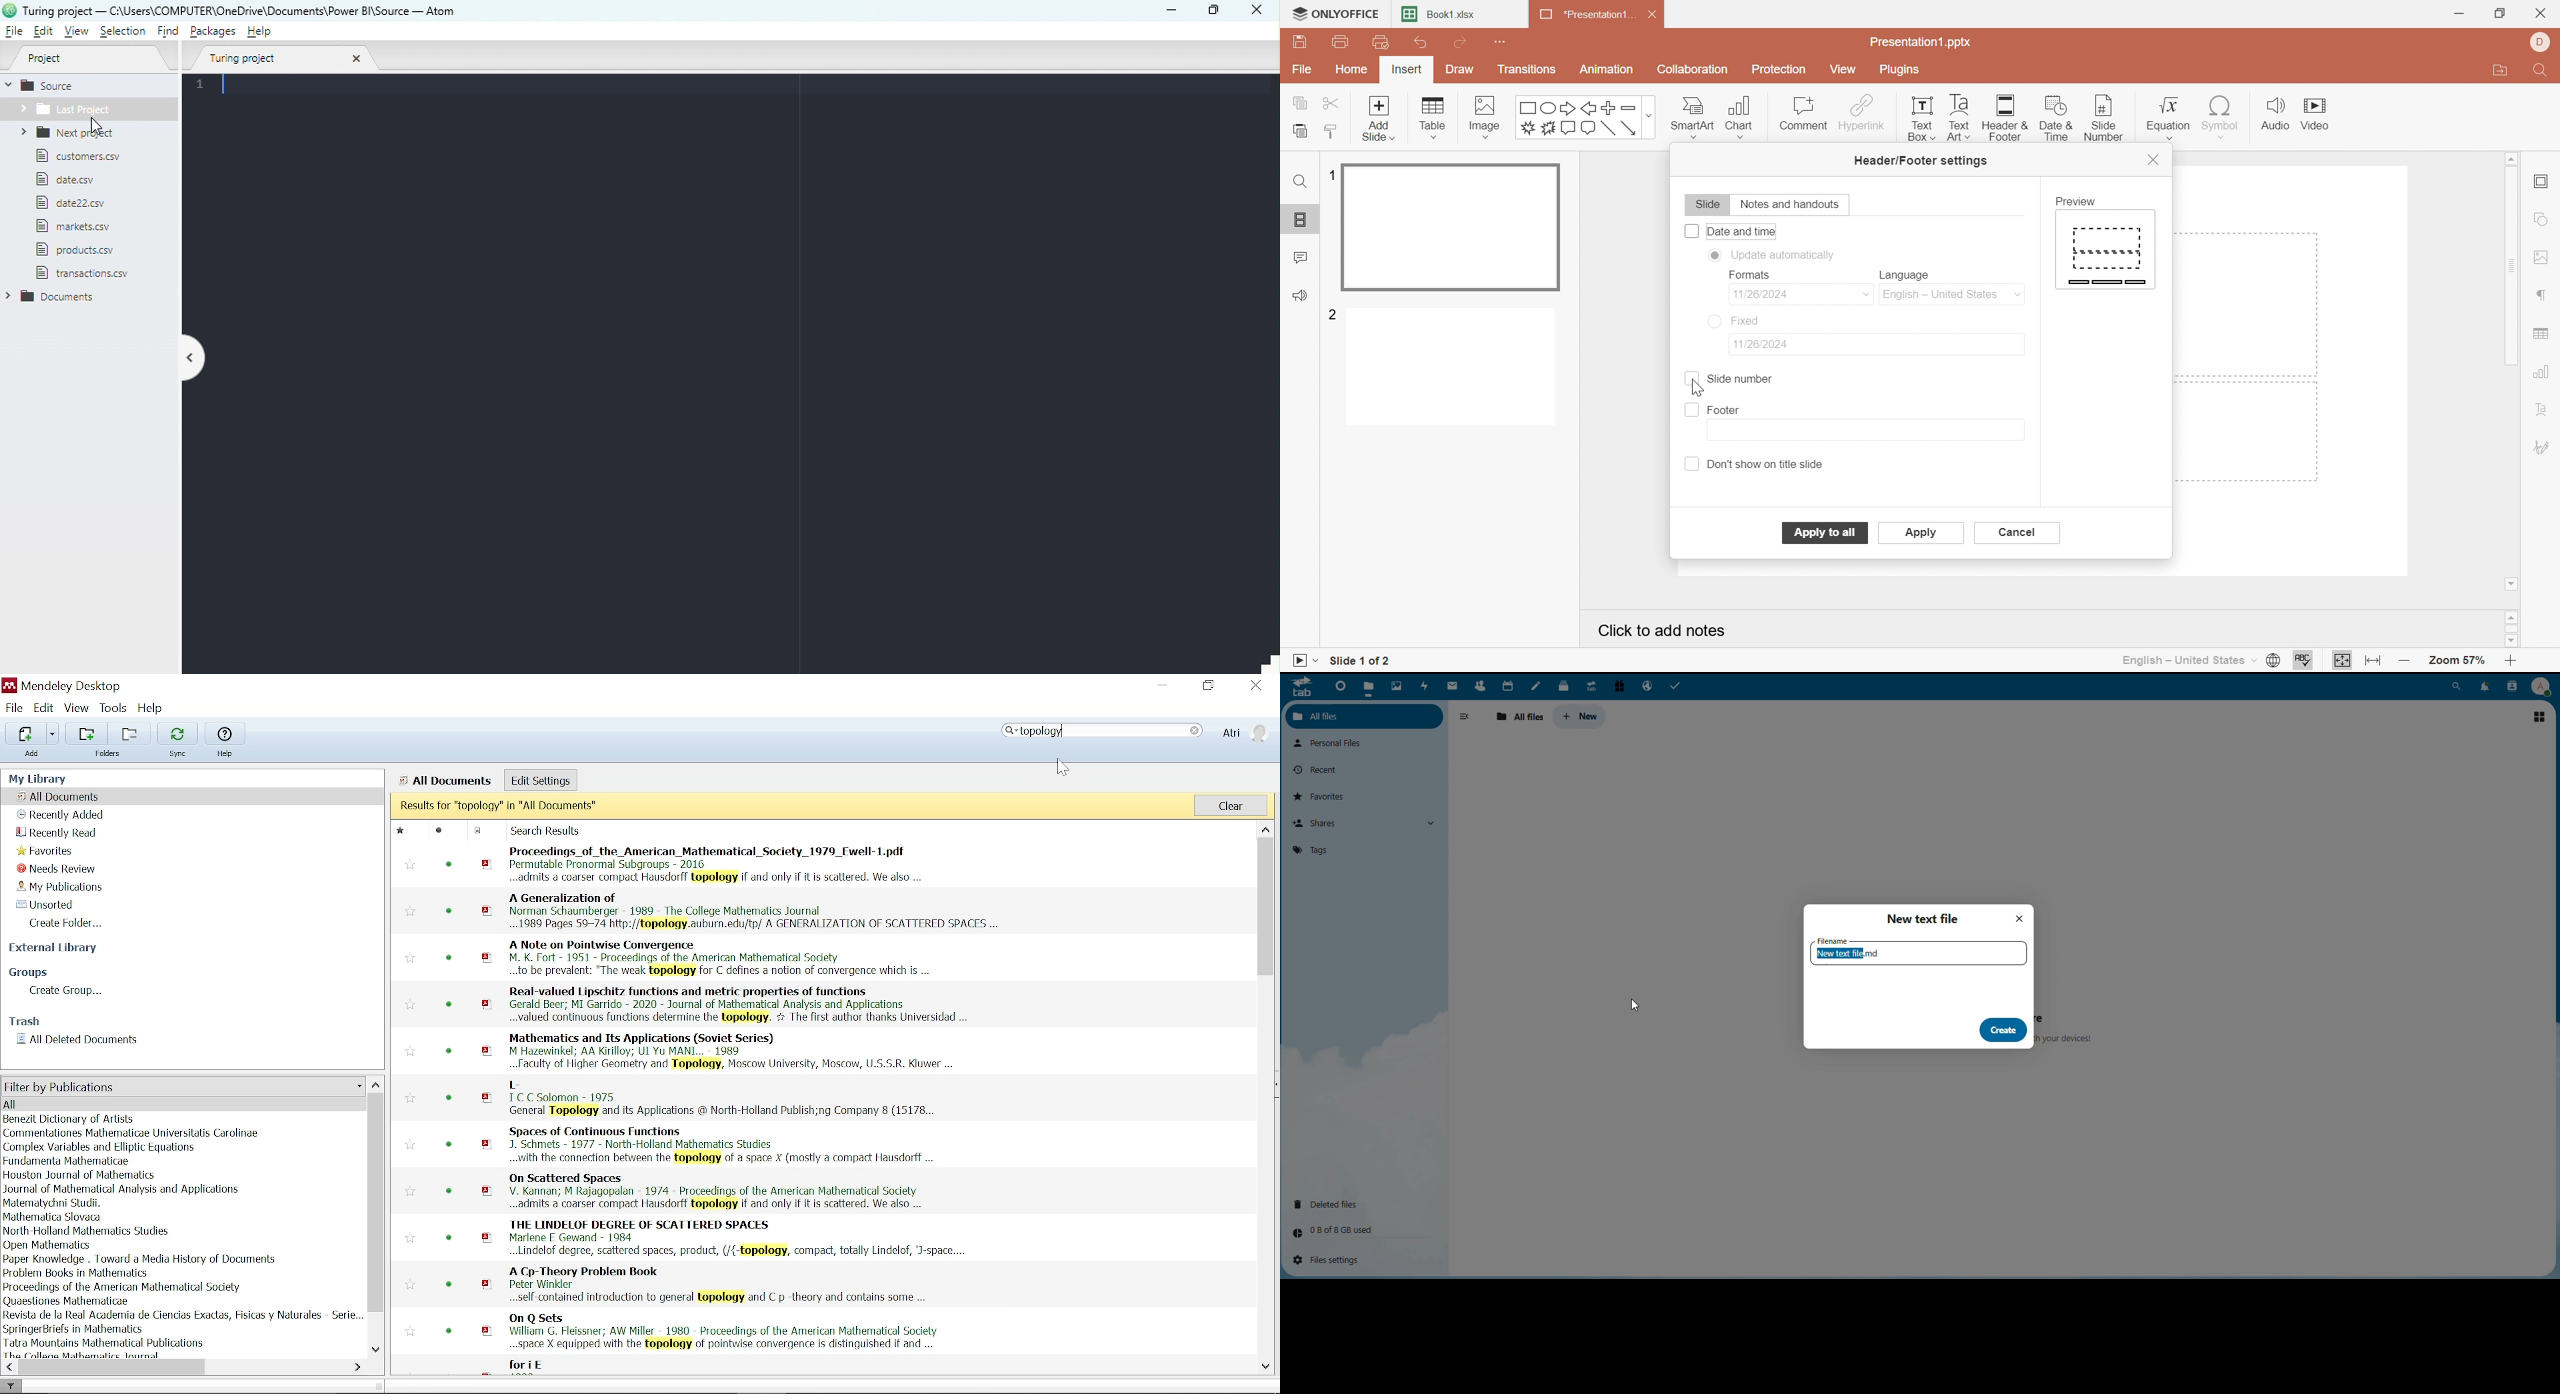  I want to click on Move right in filter by publications, so click(356, 1367).